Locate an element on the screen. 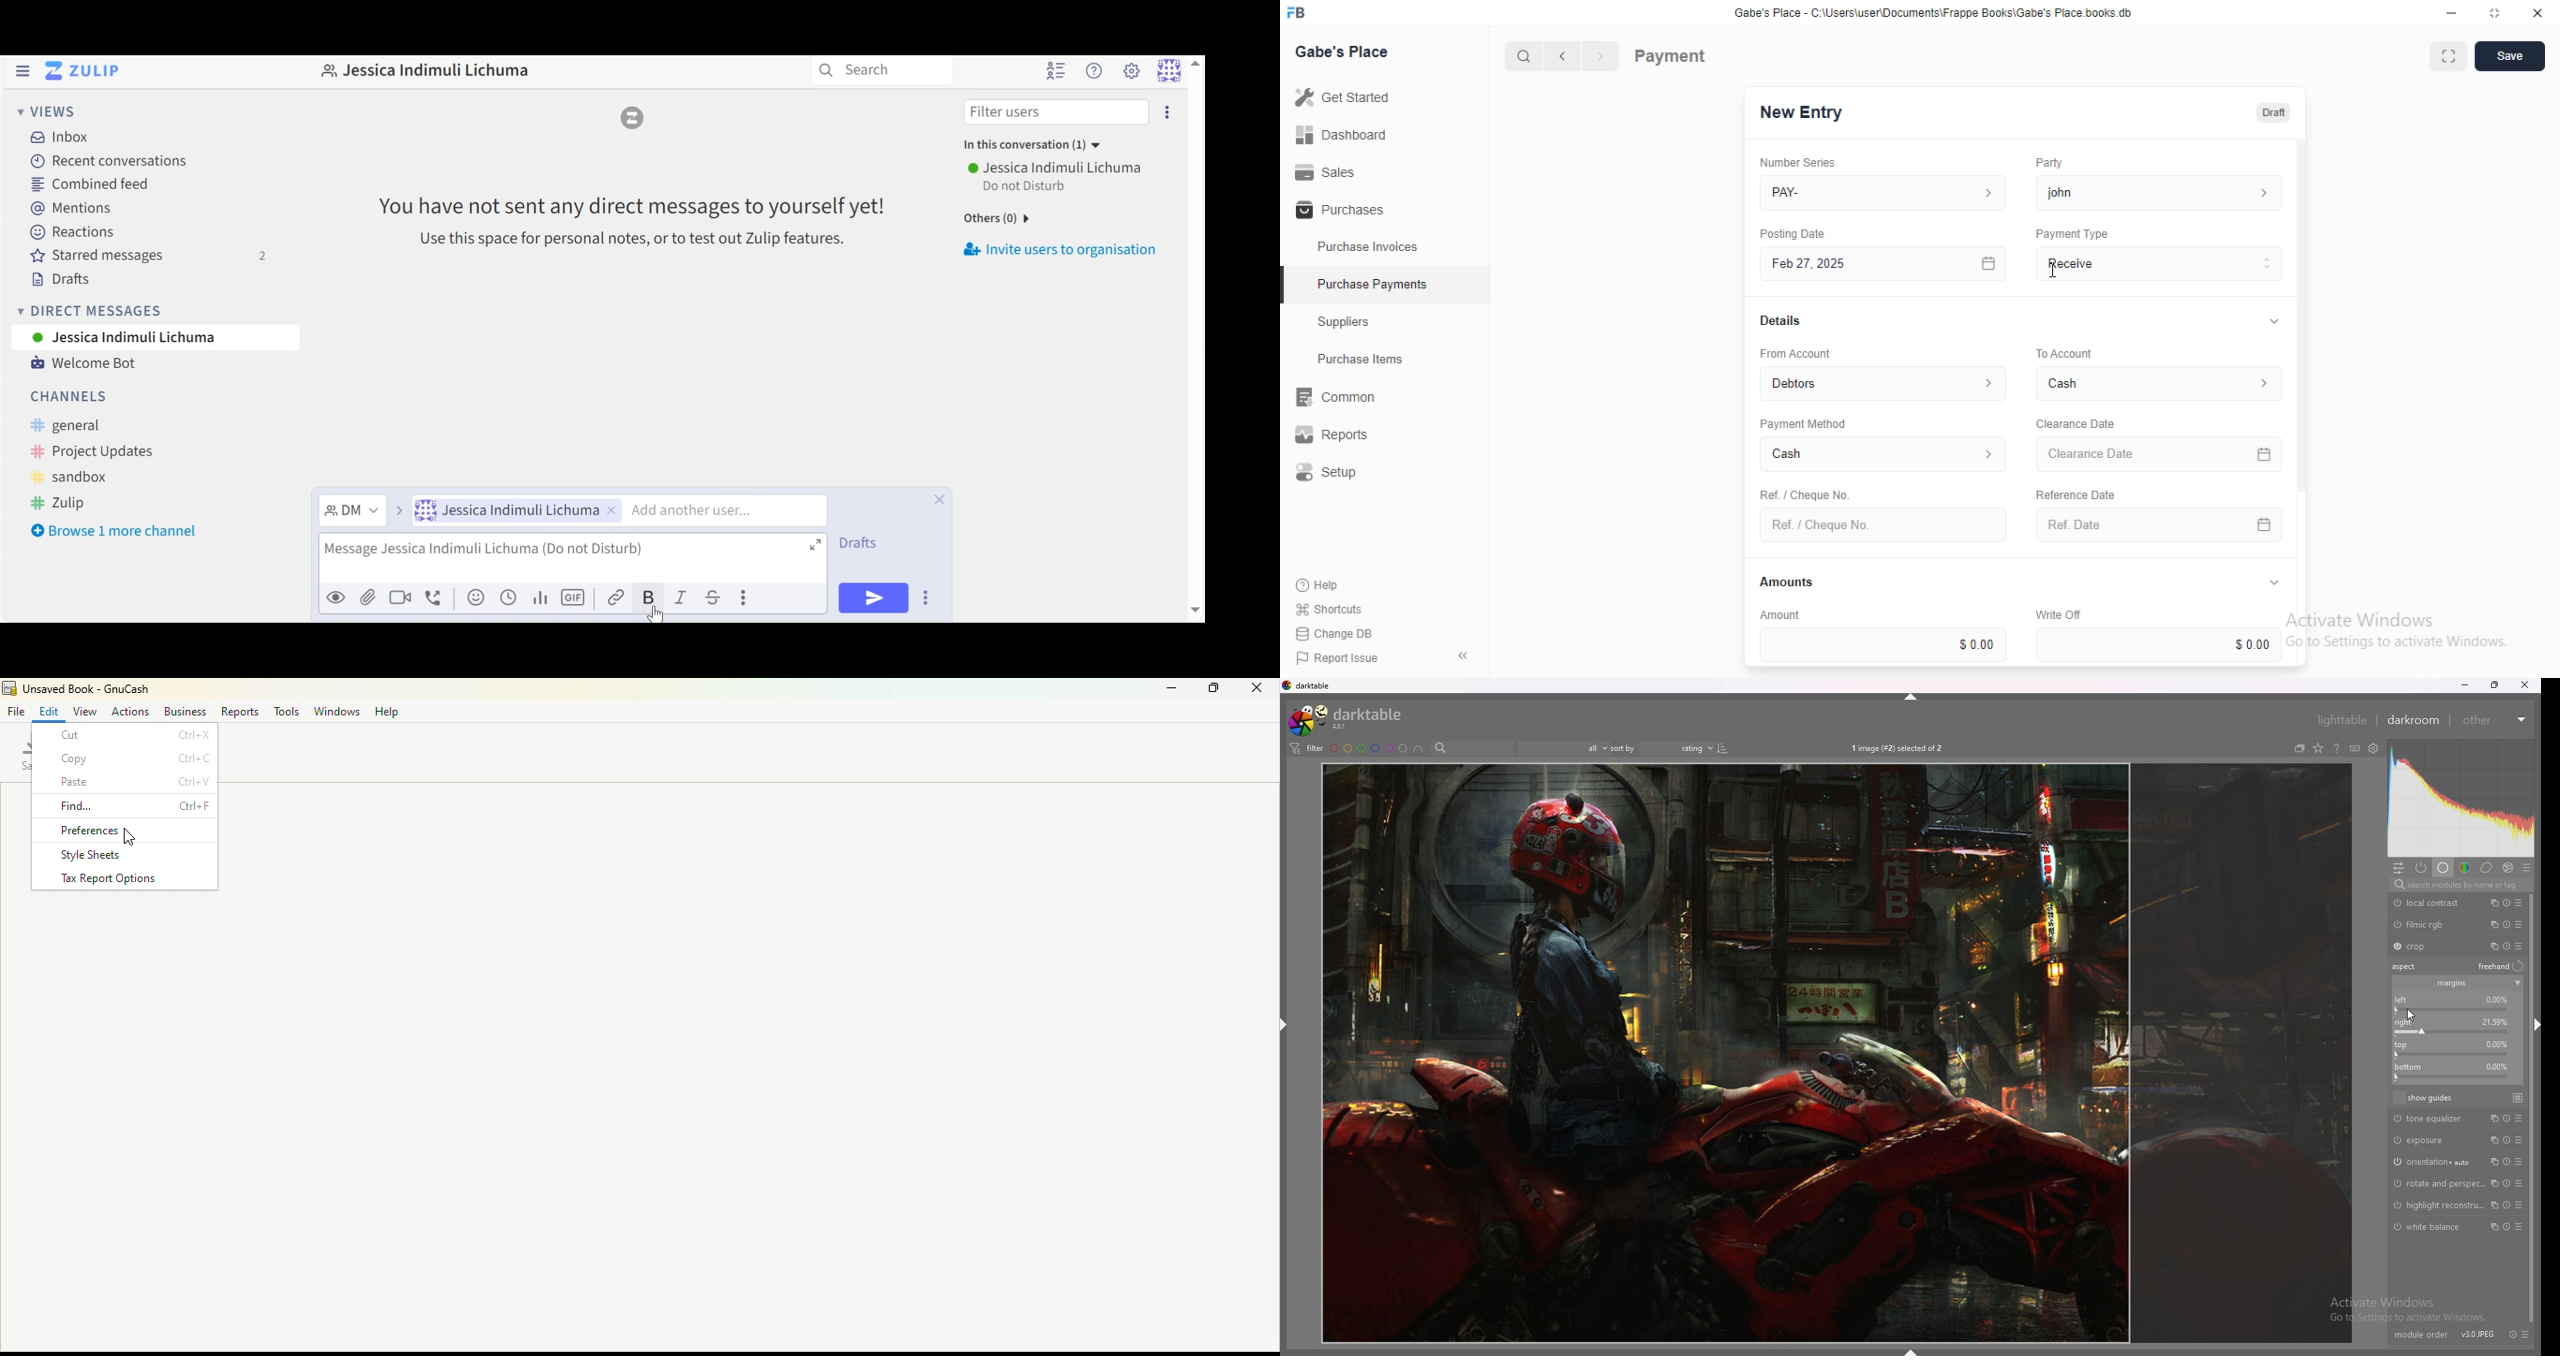 This screenshot has width=2576, height=1372. Shortcuts is located at coordinates (1327, 610).